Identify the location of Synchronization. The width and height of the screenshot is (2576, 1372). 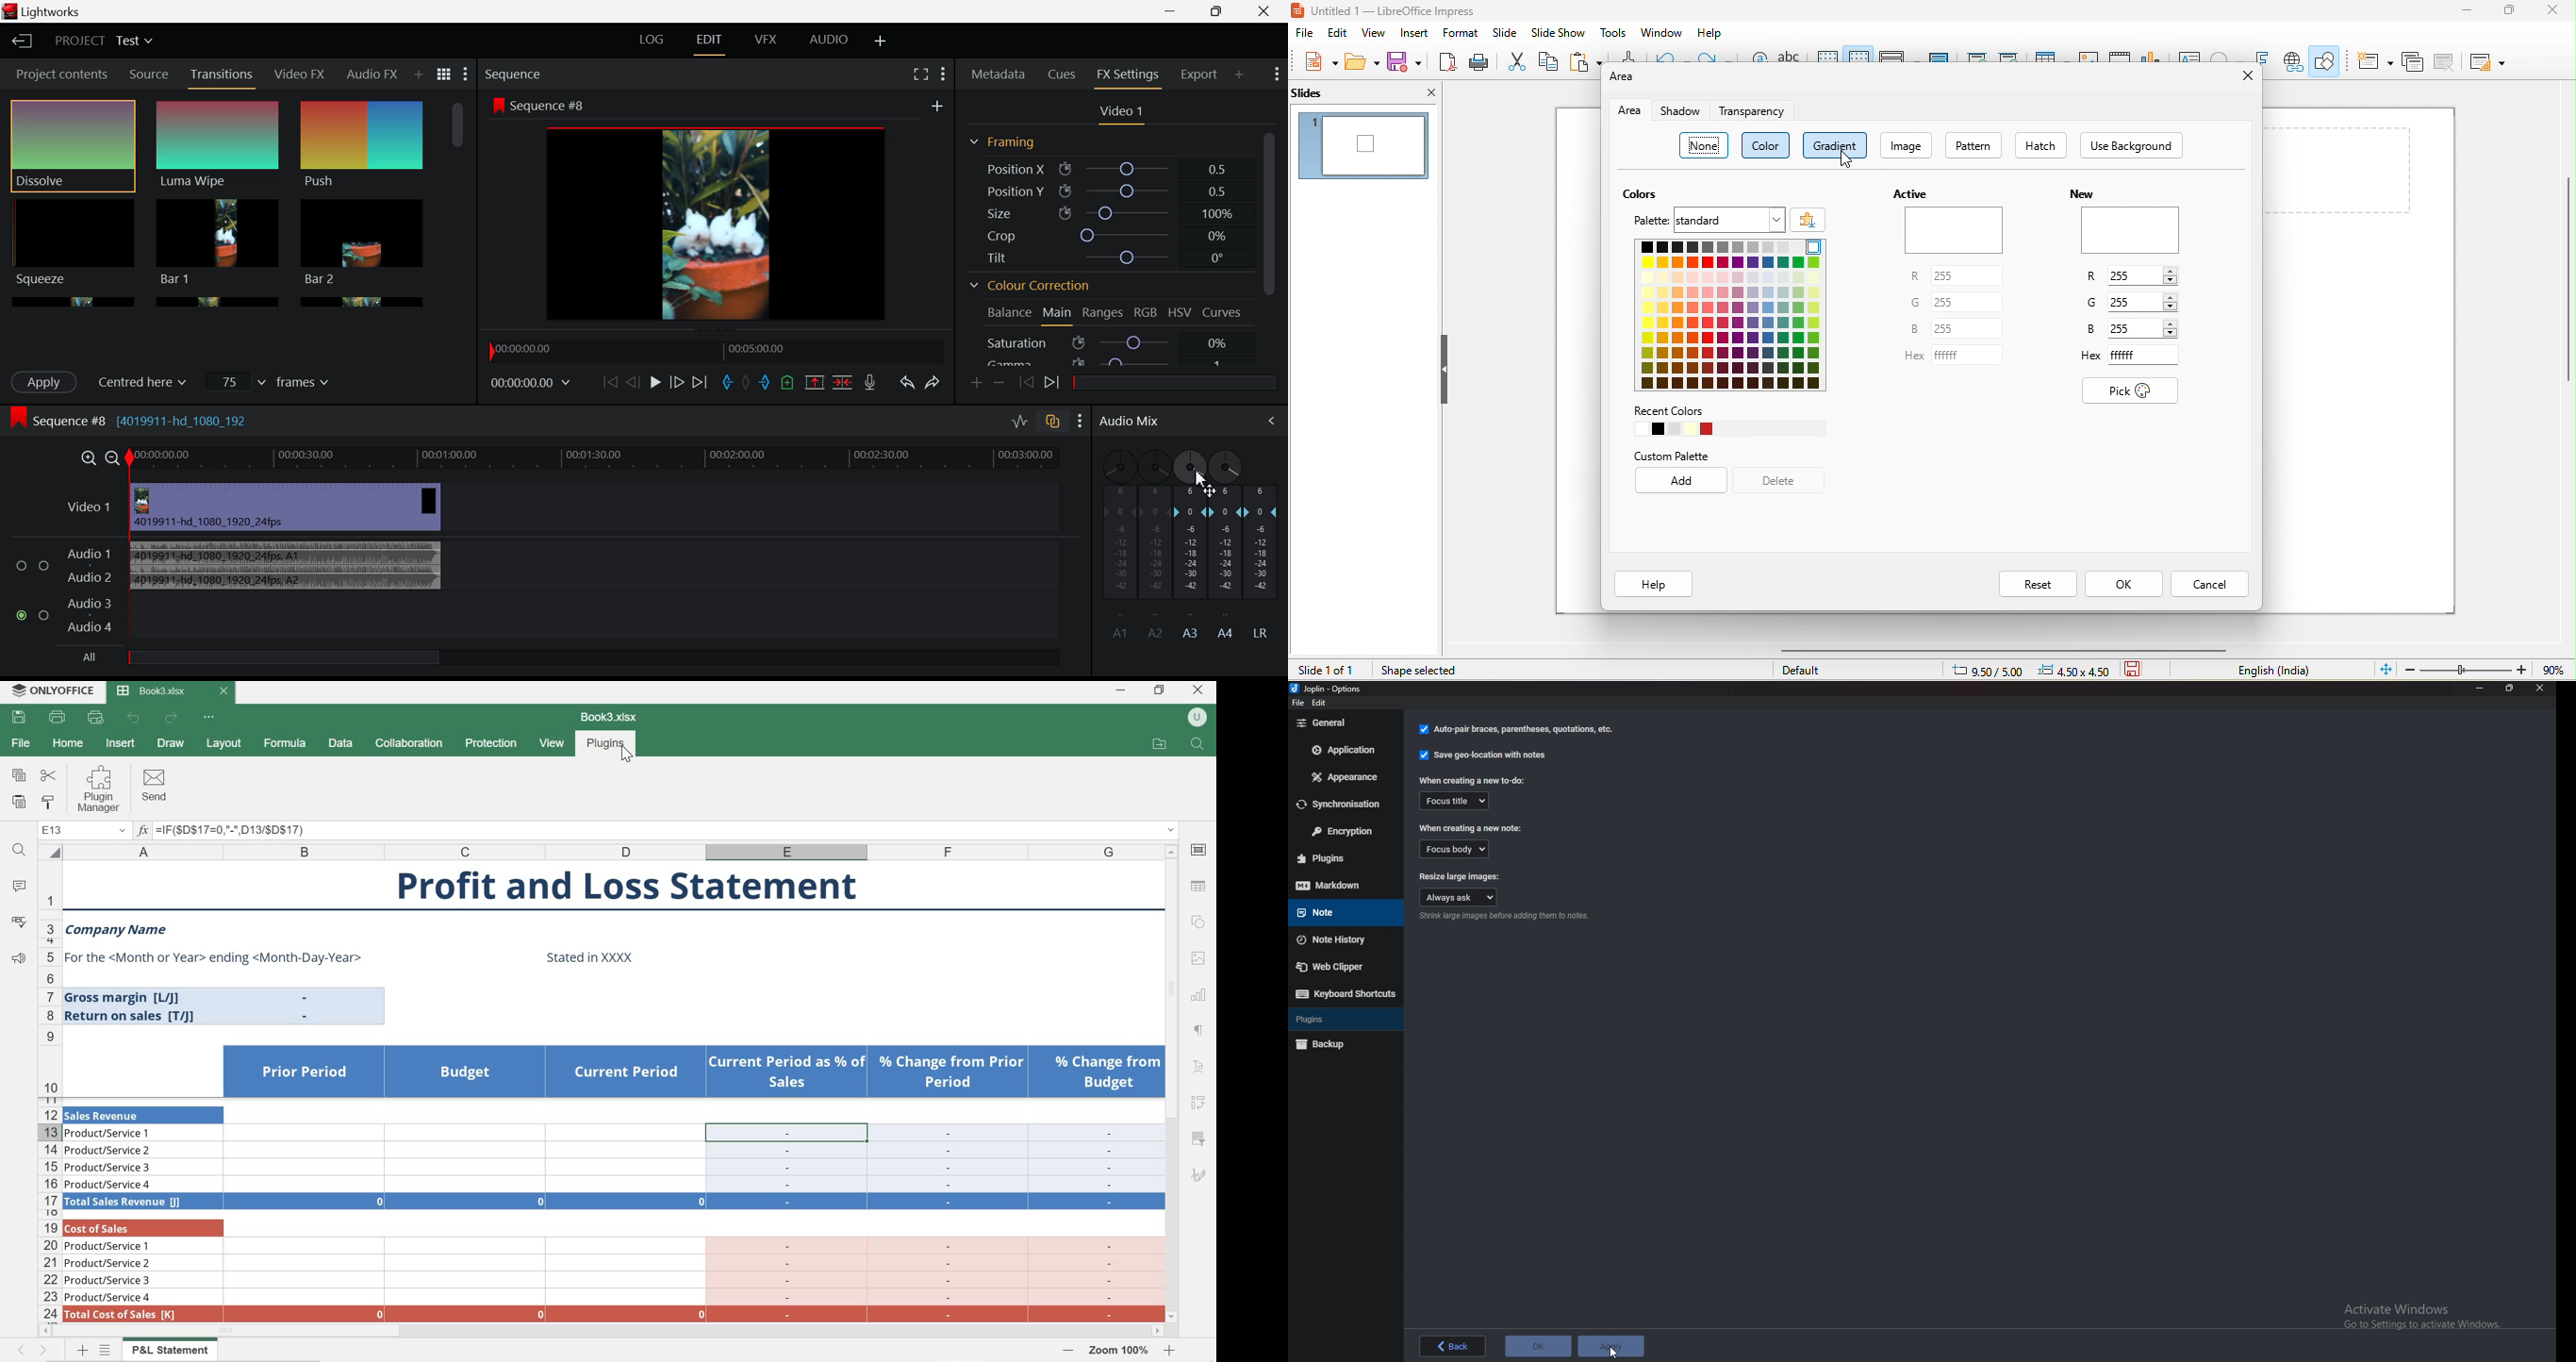
(1342, 805).